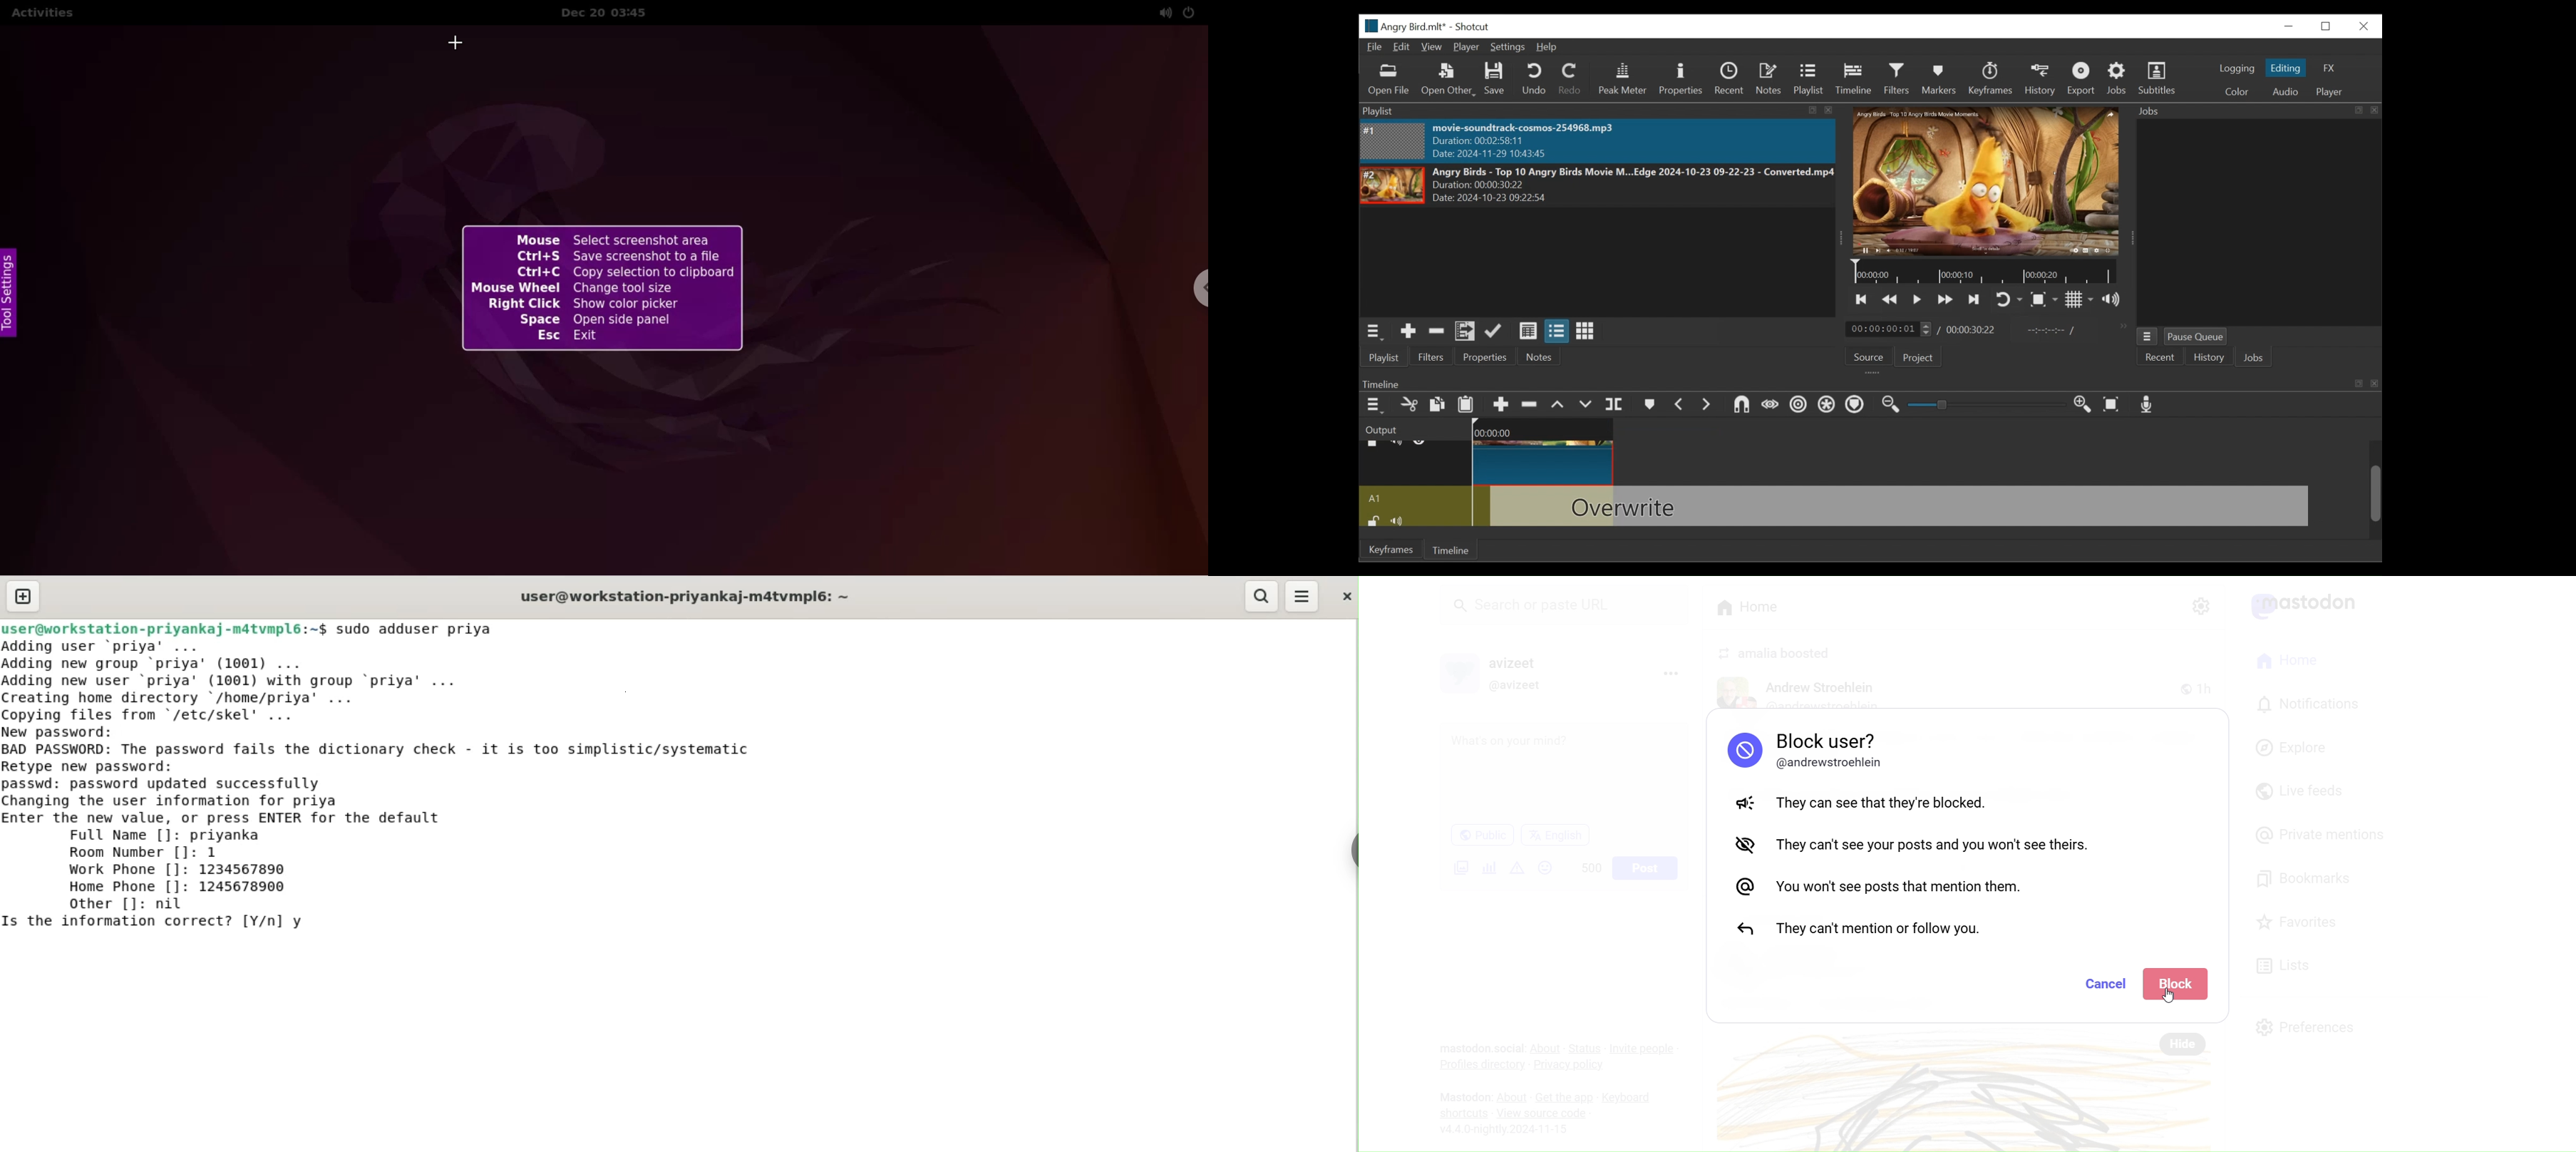  Describe the element at coordinates (1917, 300) in the screenshot. I see `Toggle play or pause` at that location.